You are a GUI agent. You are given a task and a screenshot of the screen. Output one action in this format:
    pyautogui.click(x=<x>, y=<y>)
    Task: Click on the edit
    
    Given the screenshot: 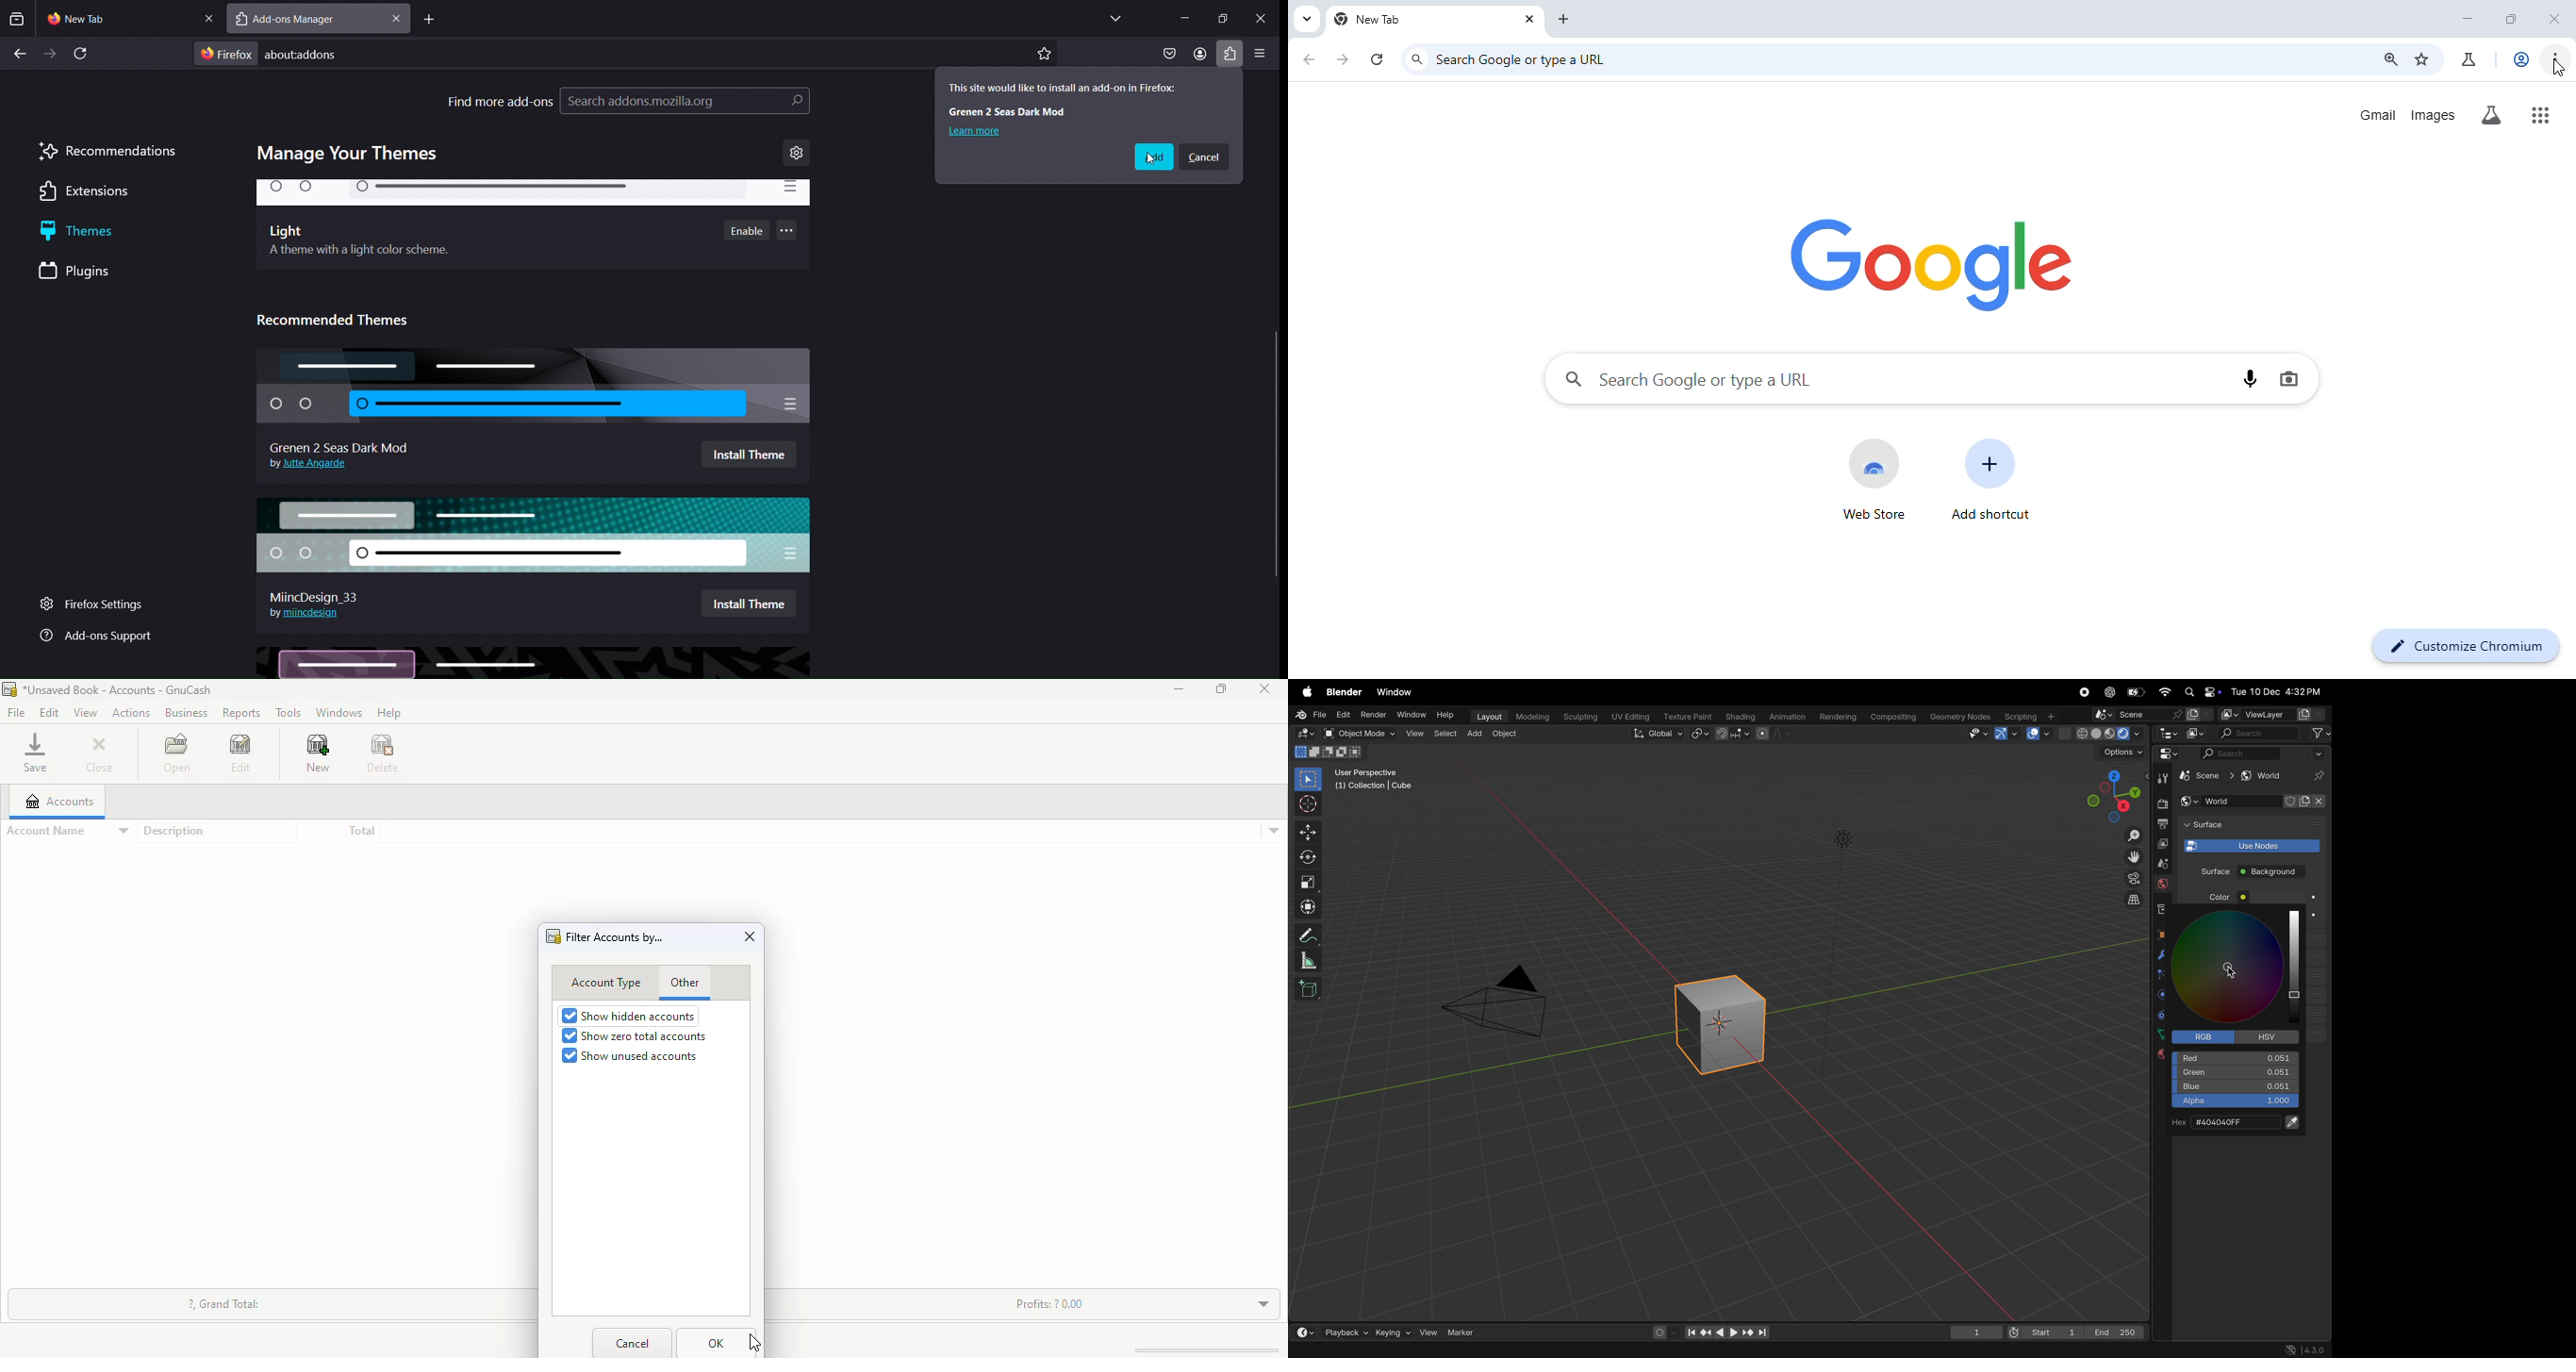 What is the action you would take?
    pyautogui.click(x=49, y=712)
    